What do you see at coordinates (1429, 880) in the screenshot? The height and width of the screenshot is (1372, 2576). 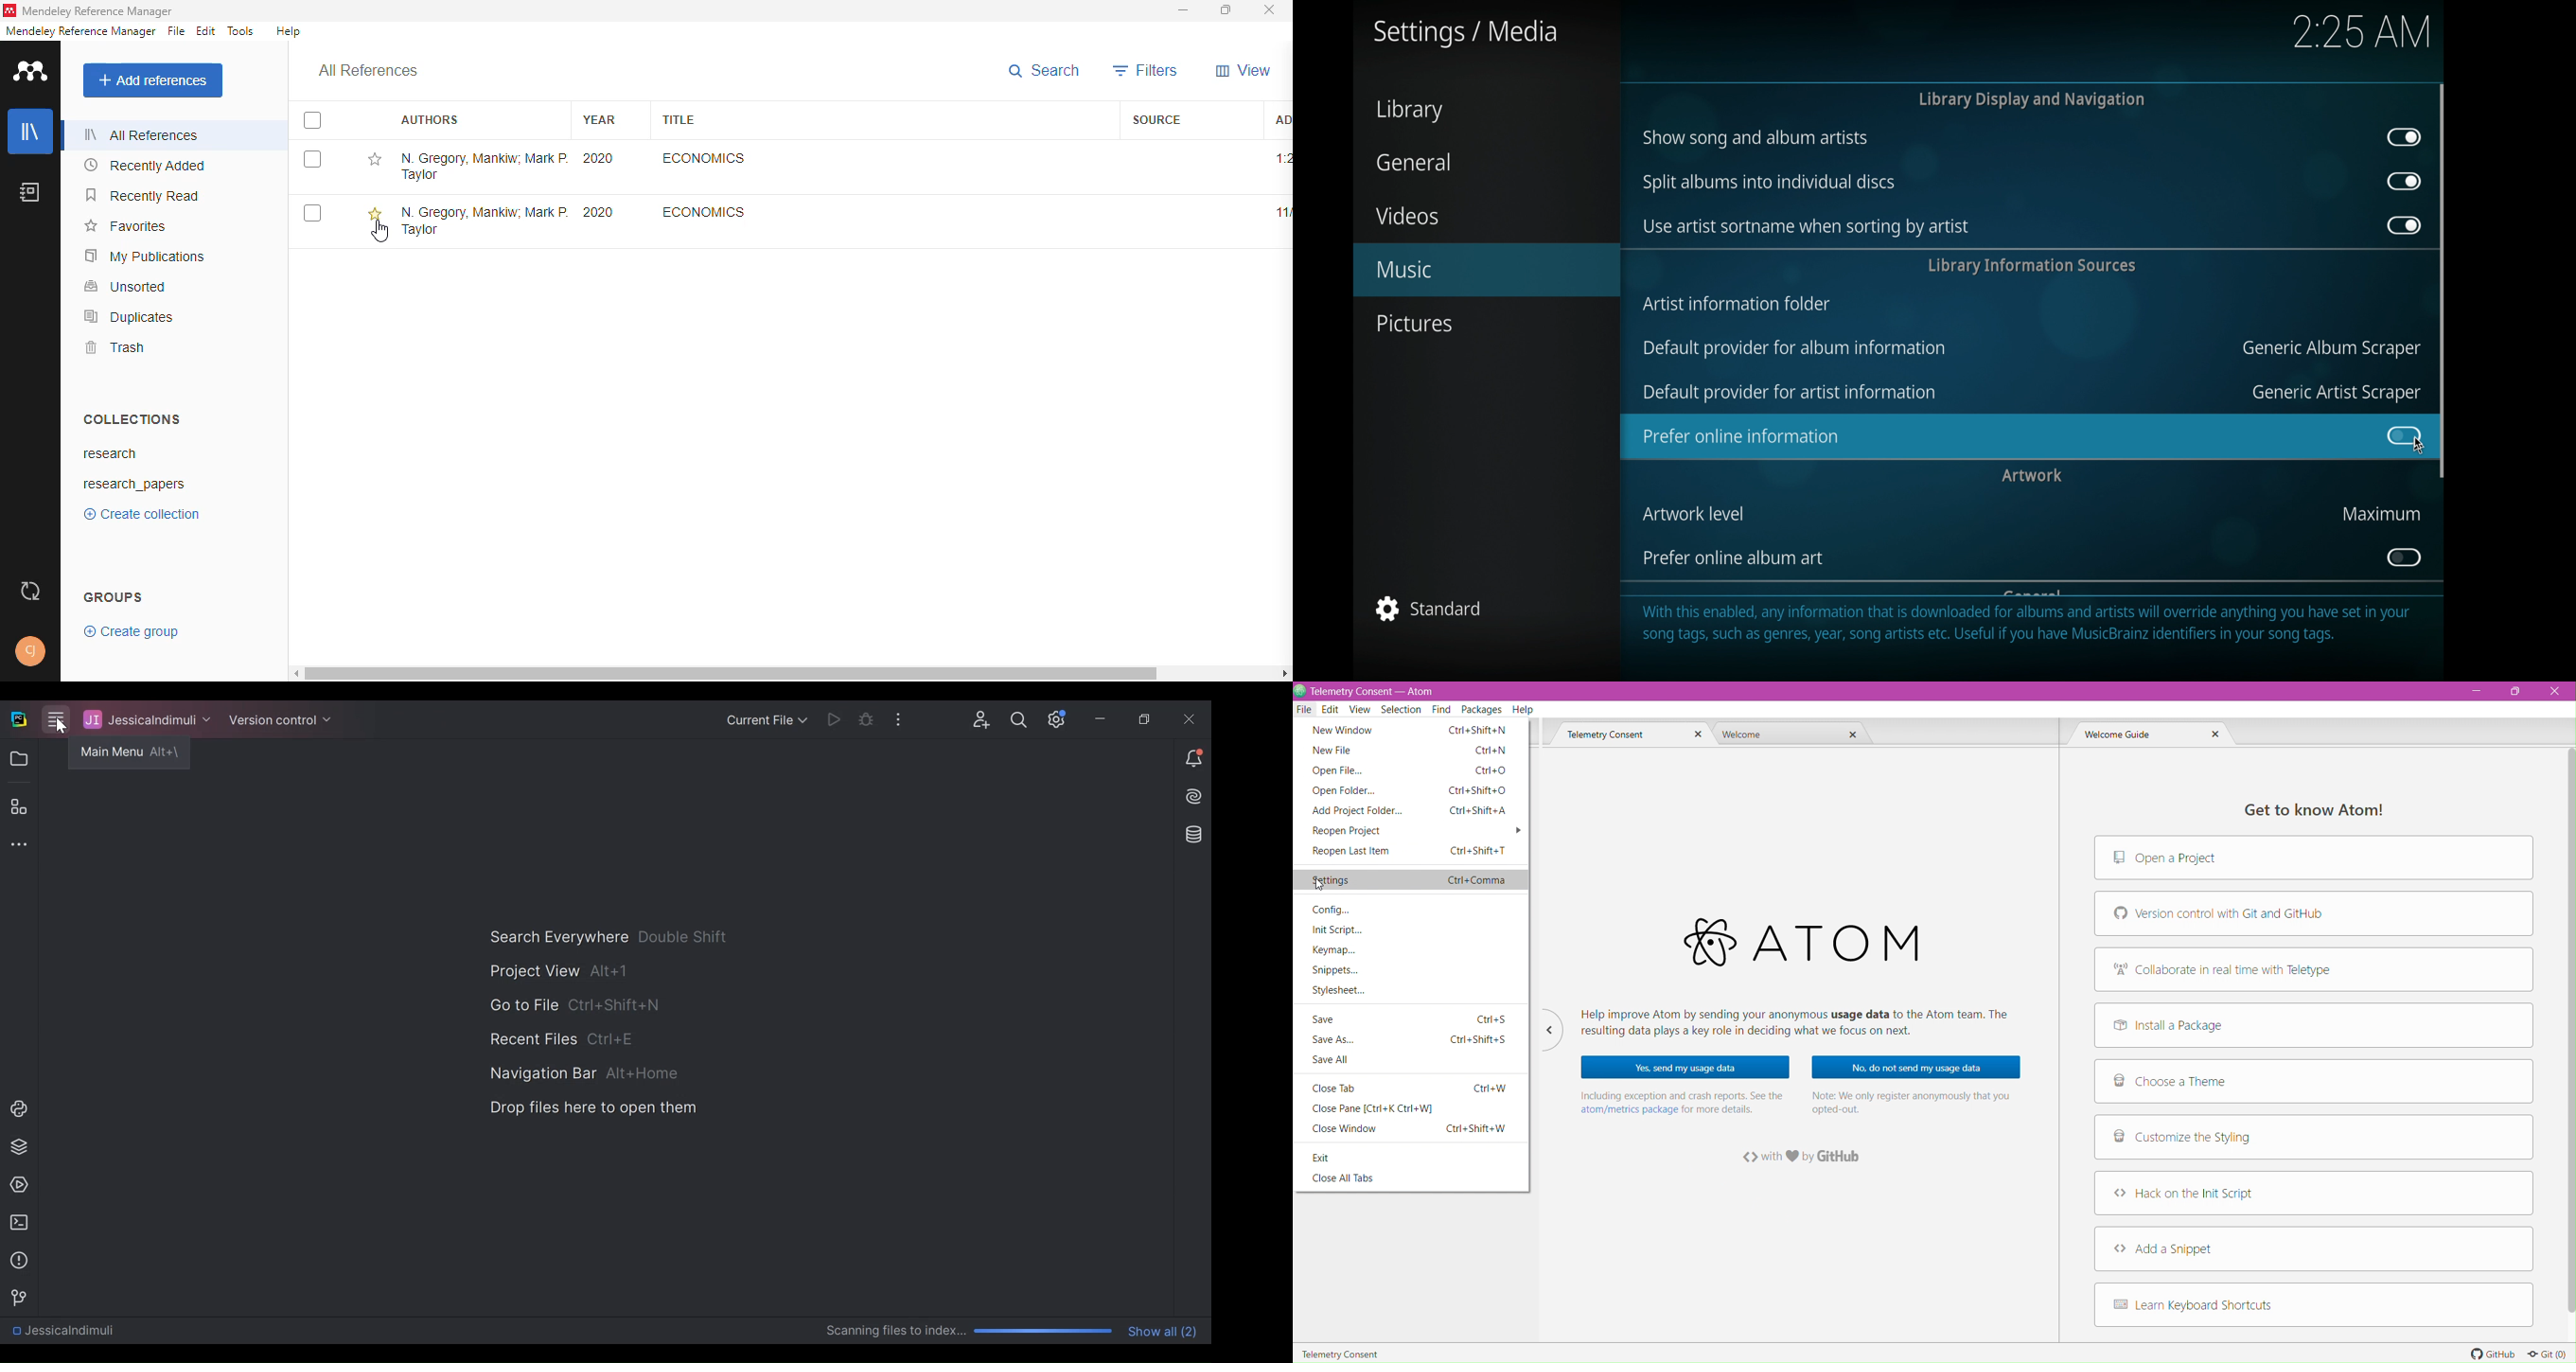 I see `Settings` at bounding box center [1429, 880].